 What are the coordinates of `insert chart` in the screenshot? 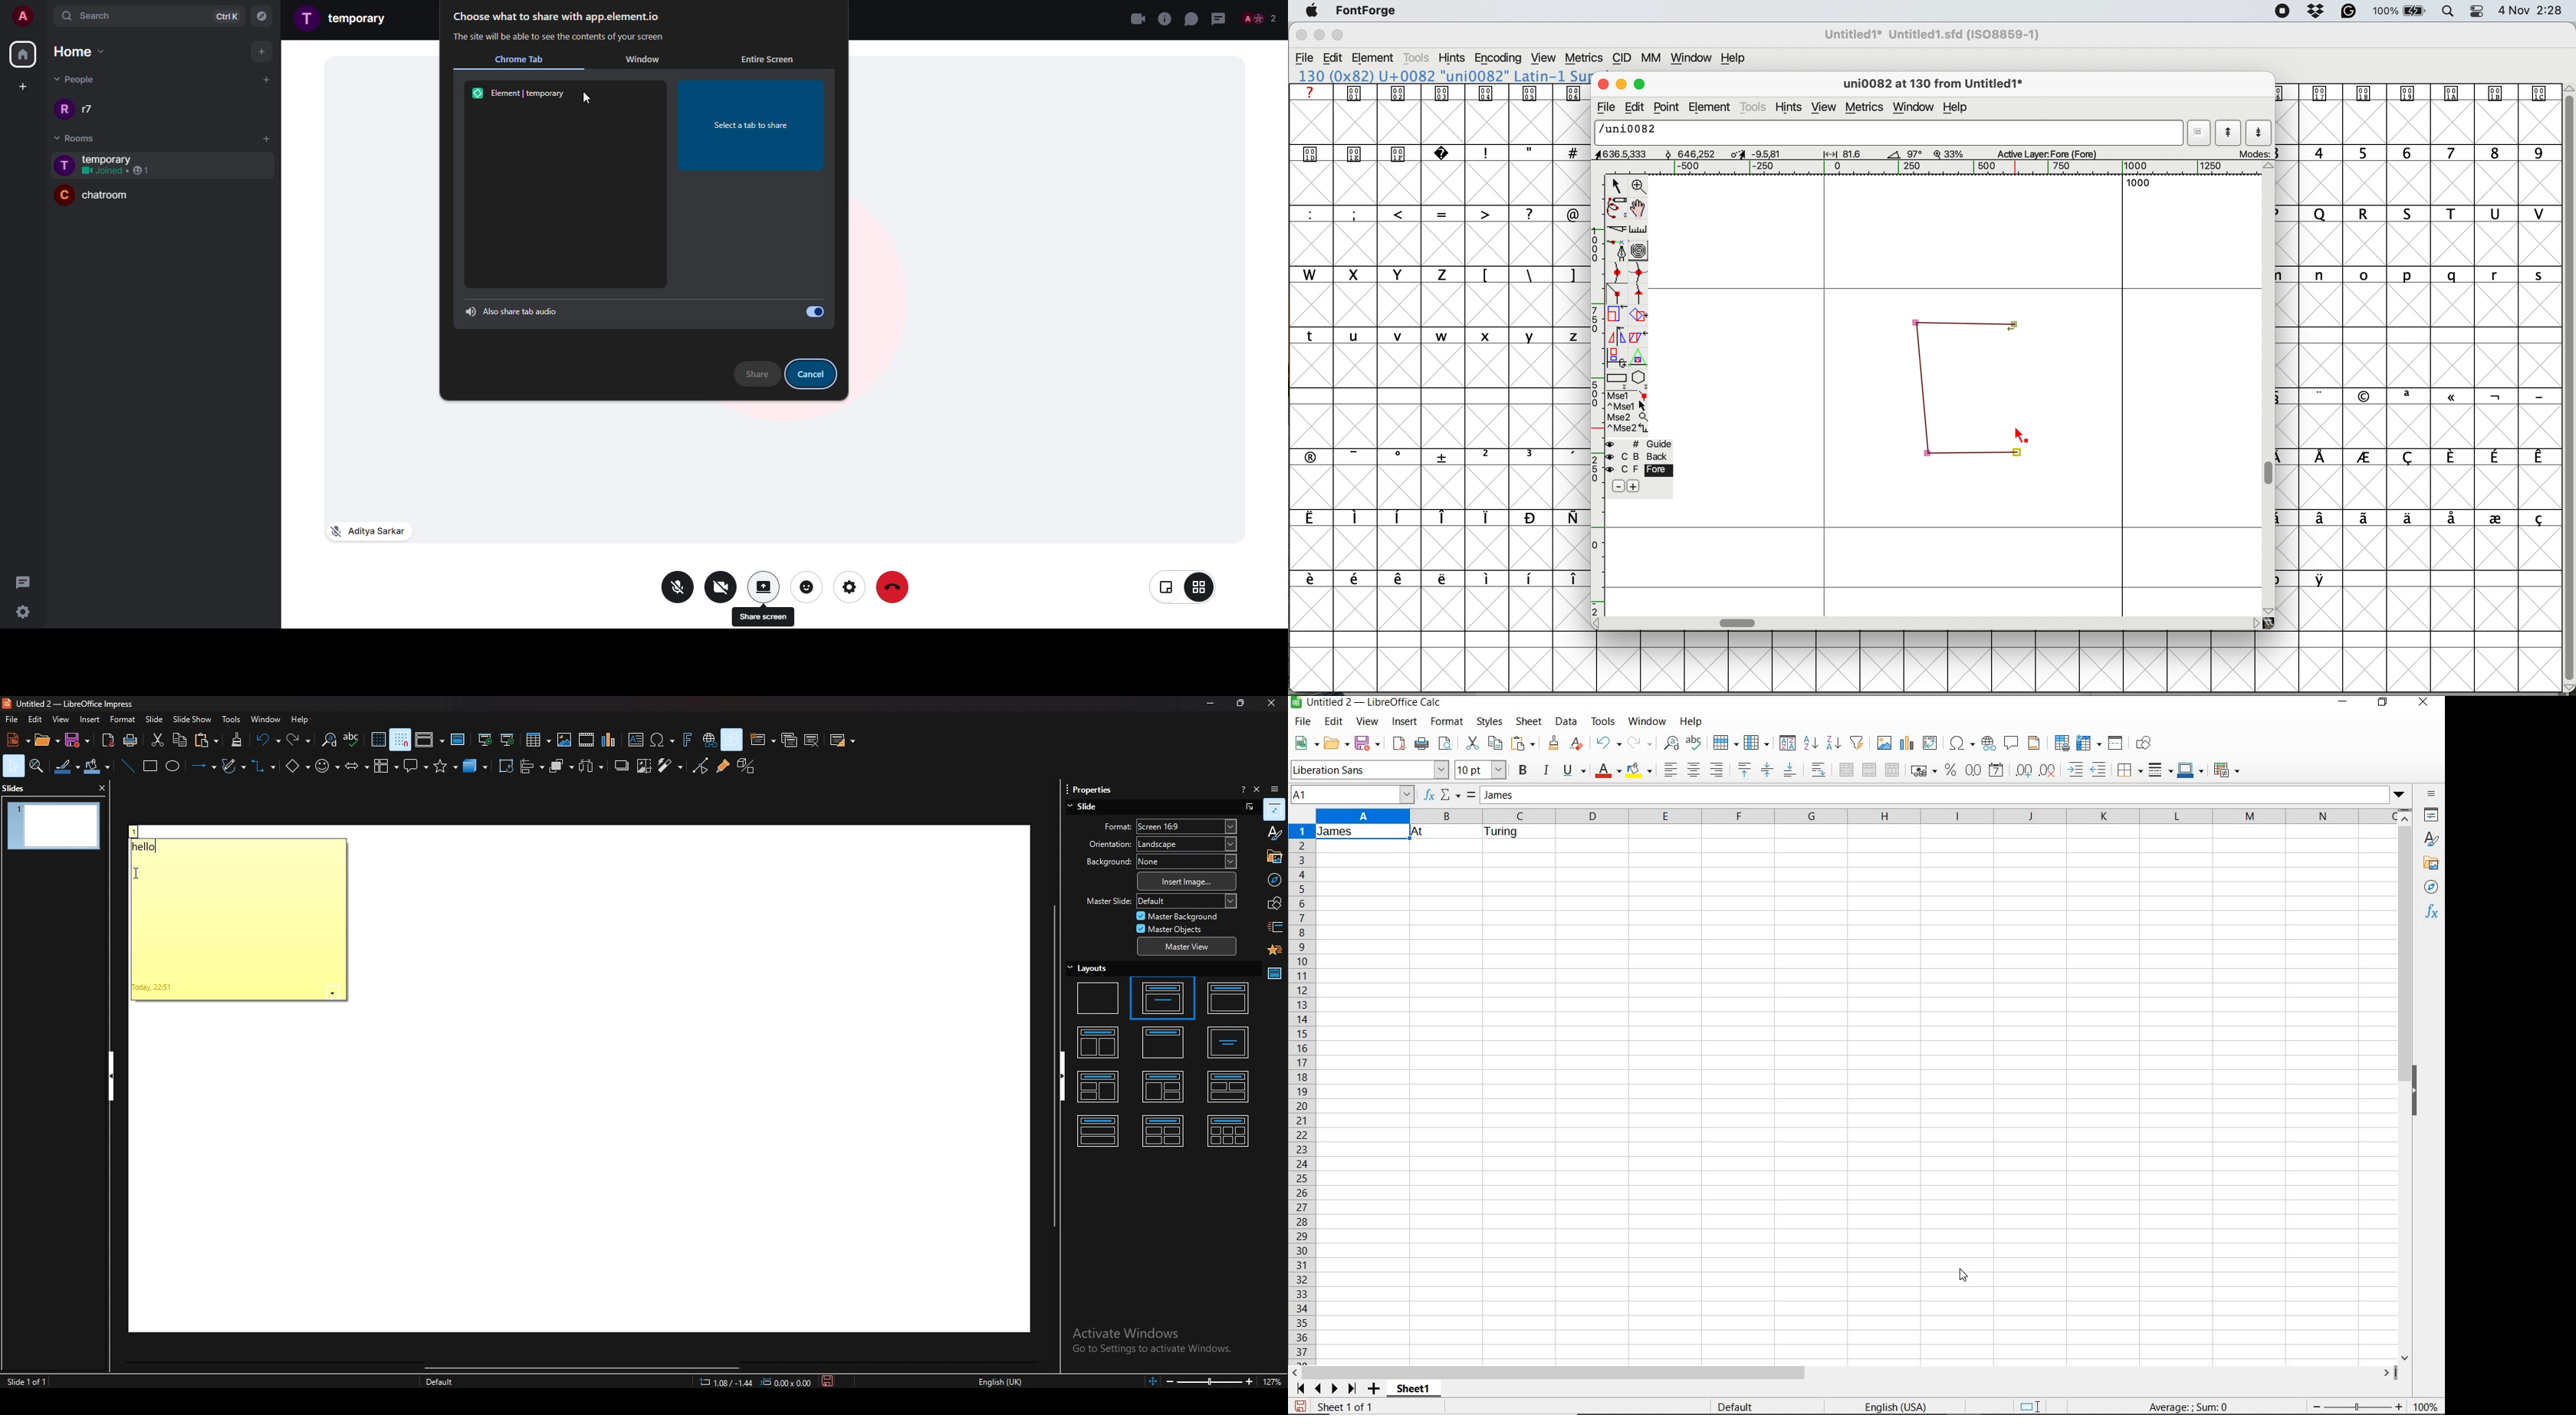 It's located at (610, 740).